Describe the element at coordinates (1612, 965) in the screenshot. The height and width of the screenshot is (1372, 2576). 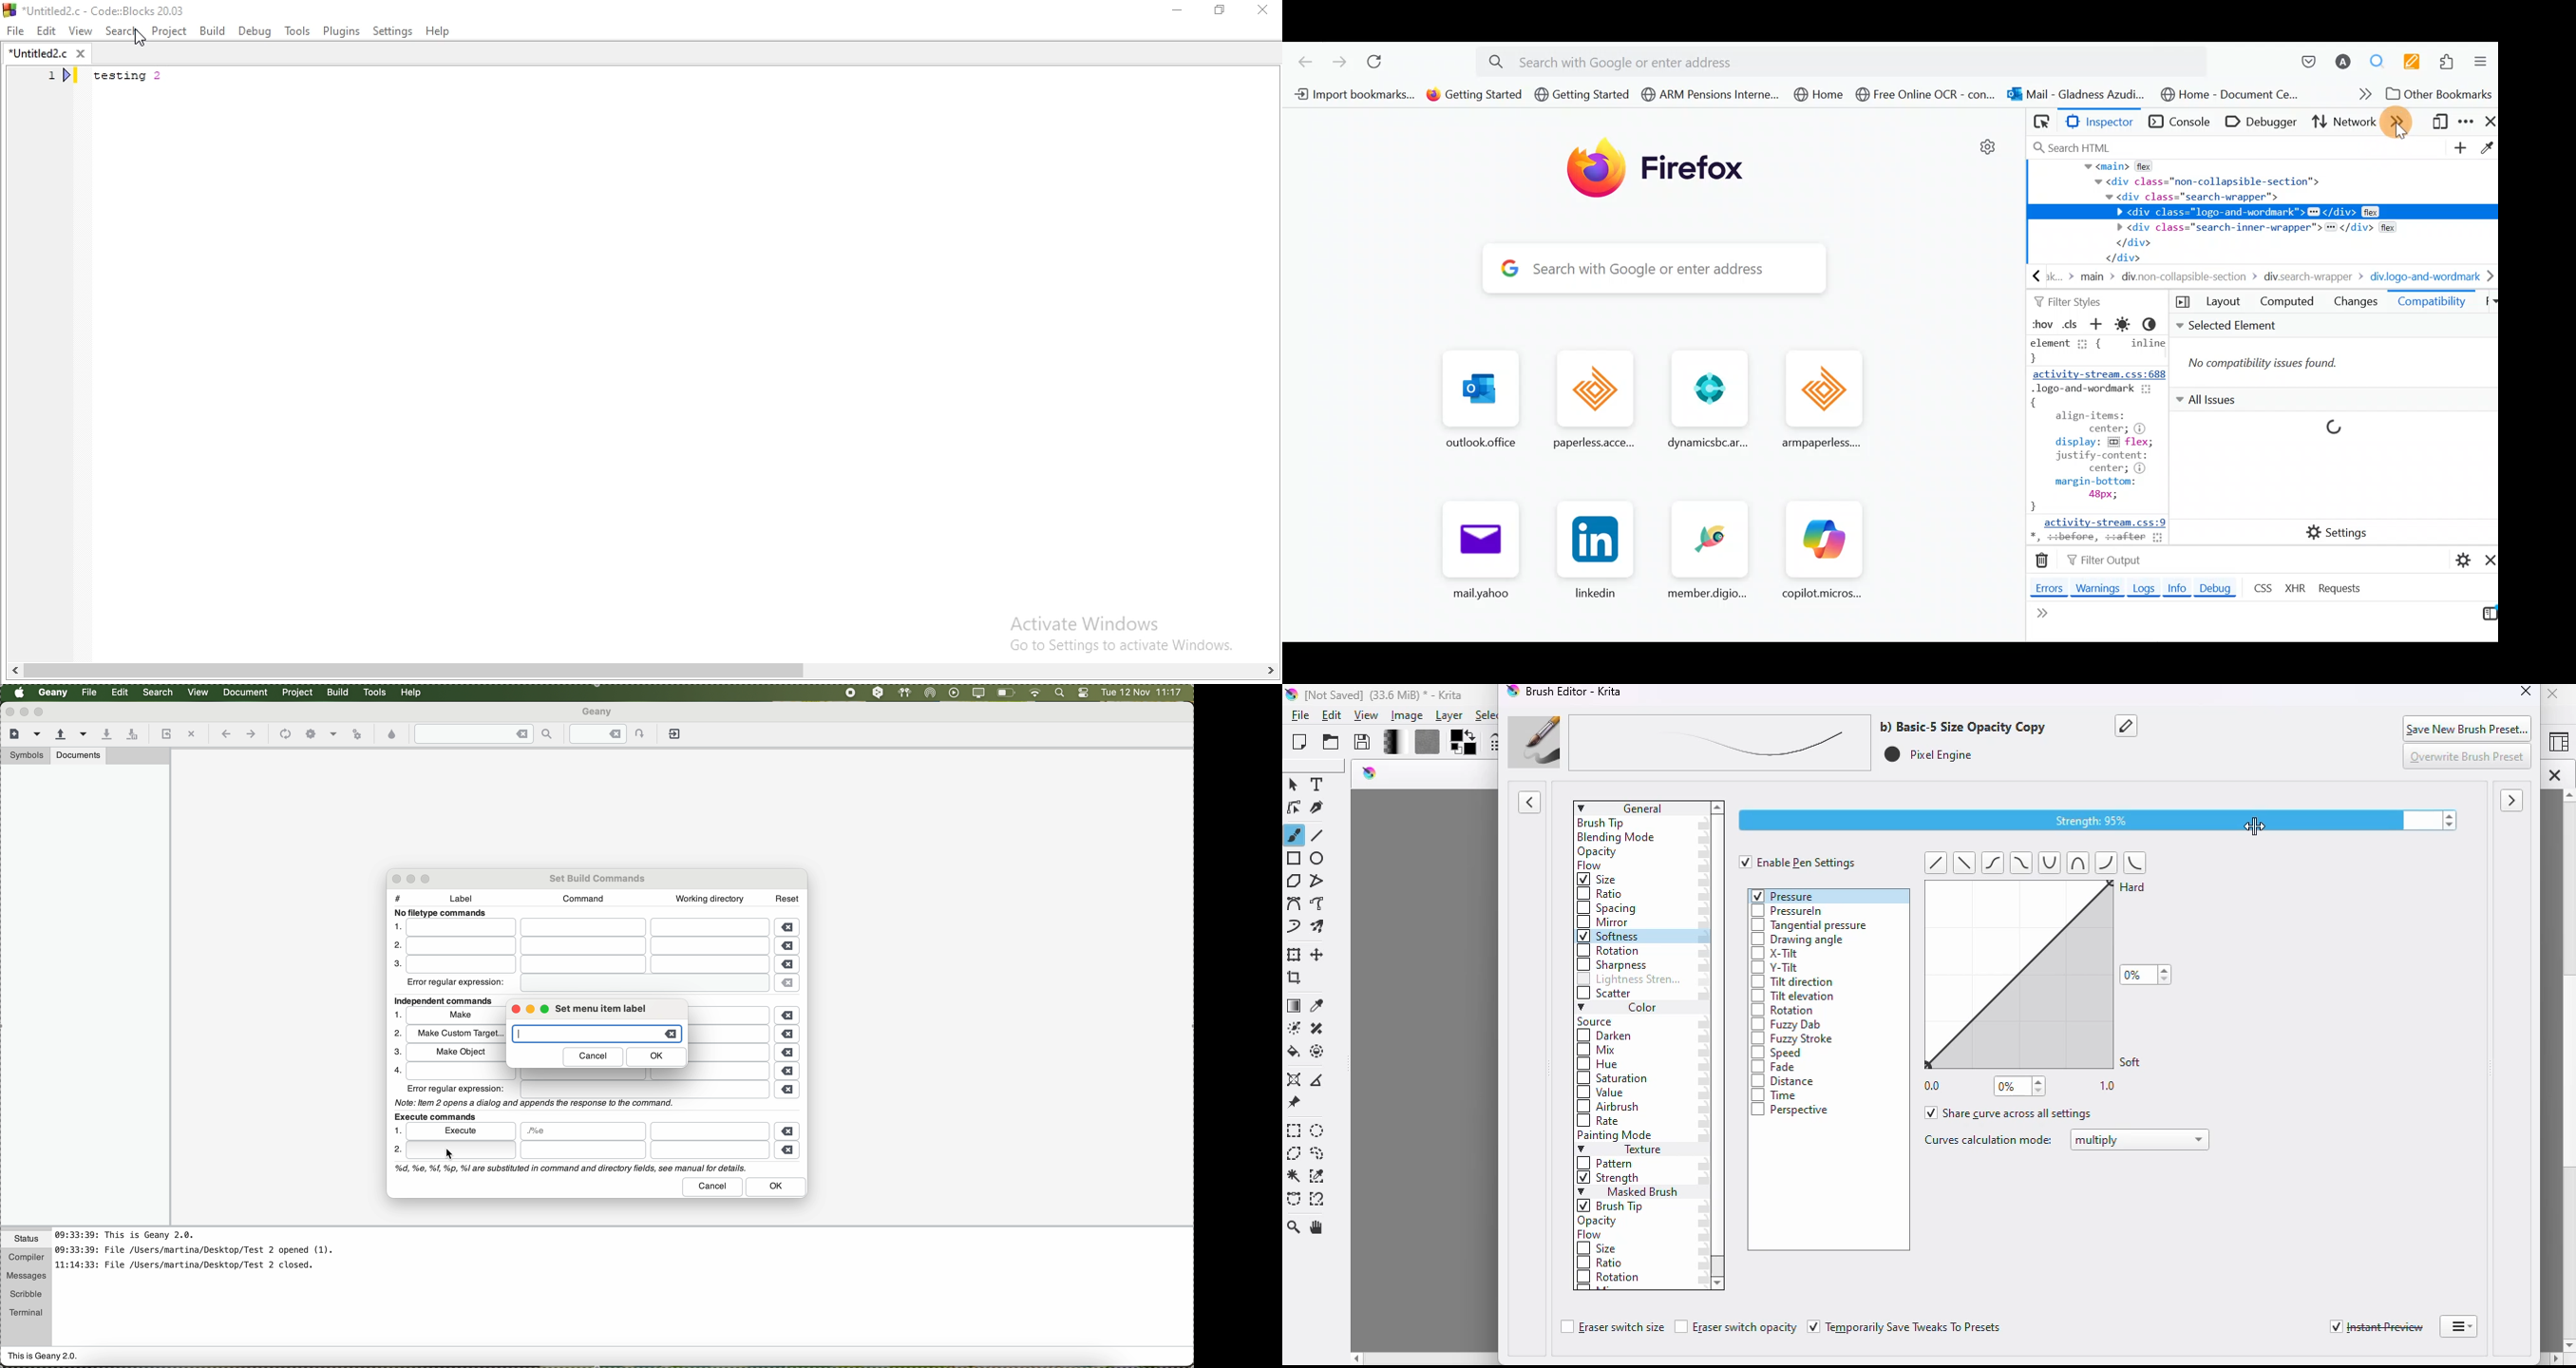
I see `sharpness` at that location.